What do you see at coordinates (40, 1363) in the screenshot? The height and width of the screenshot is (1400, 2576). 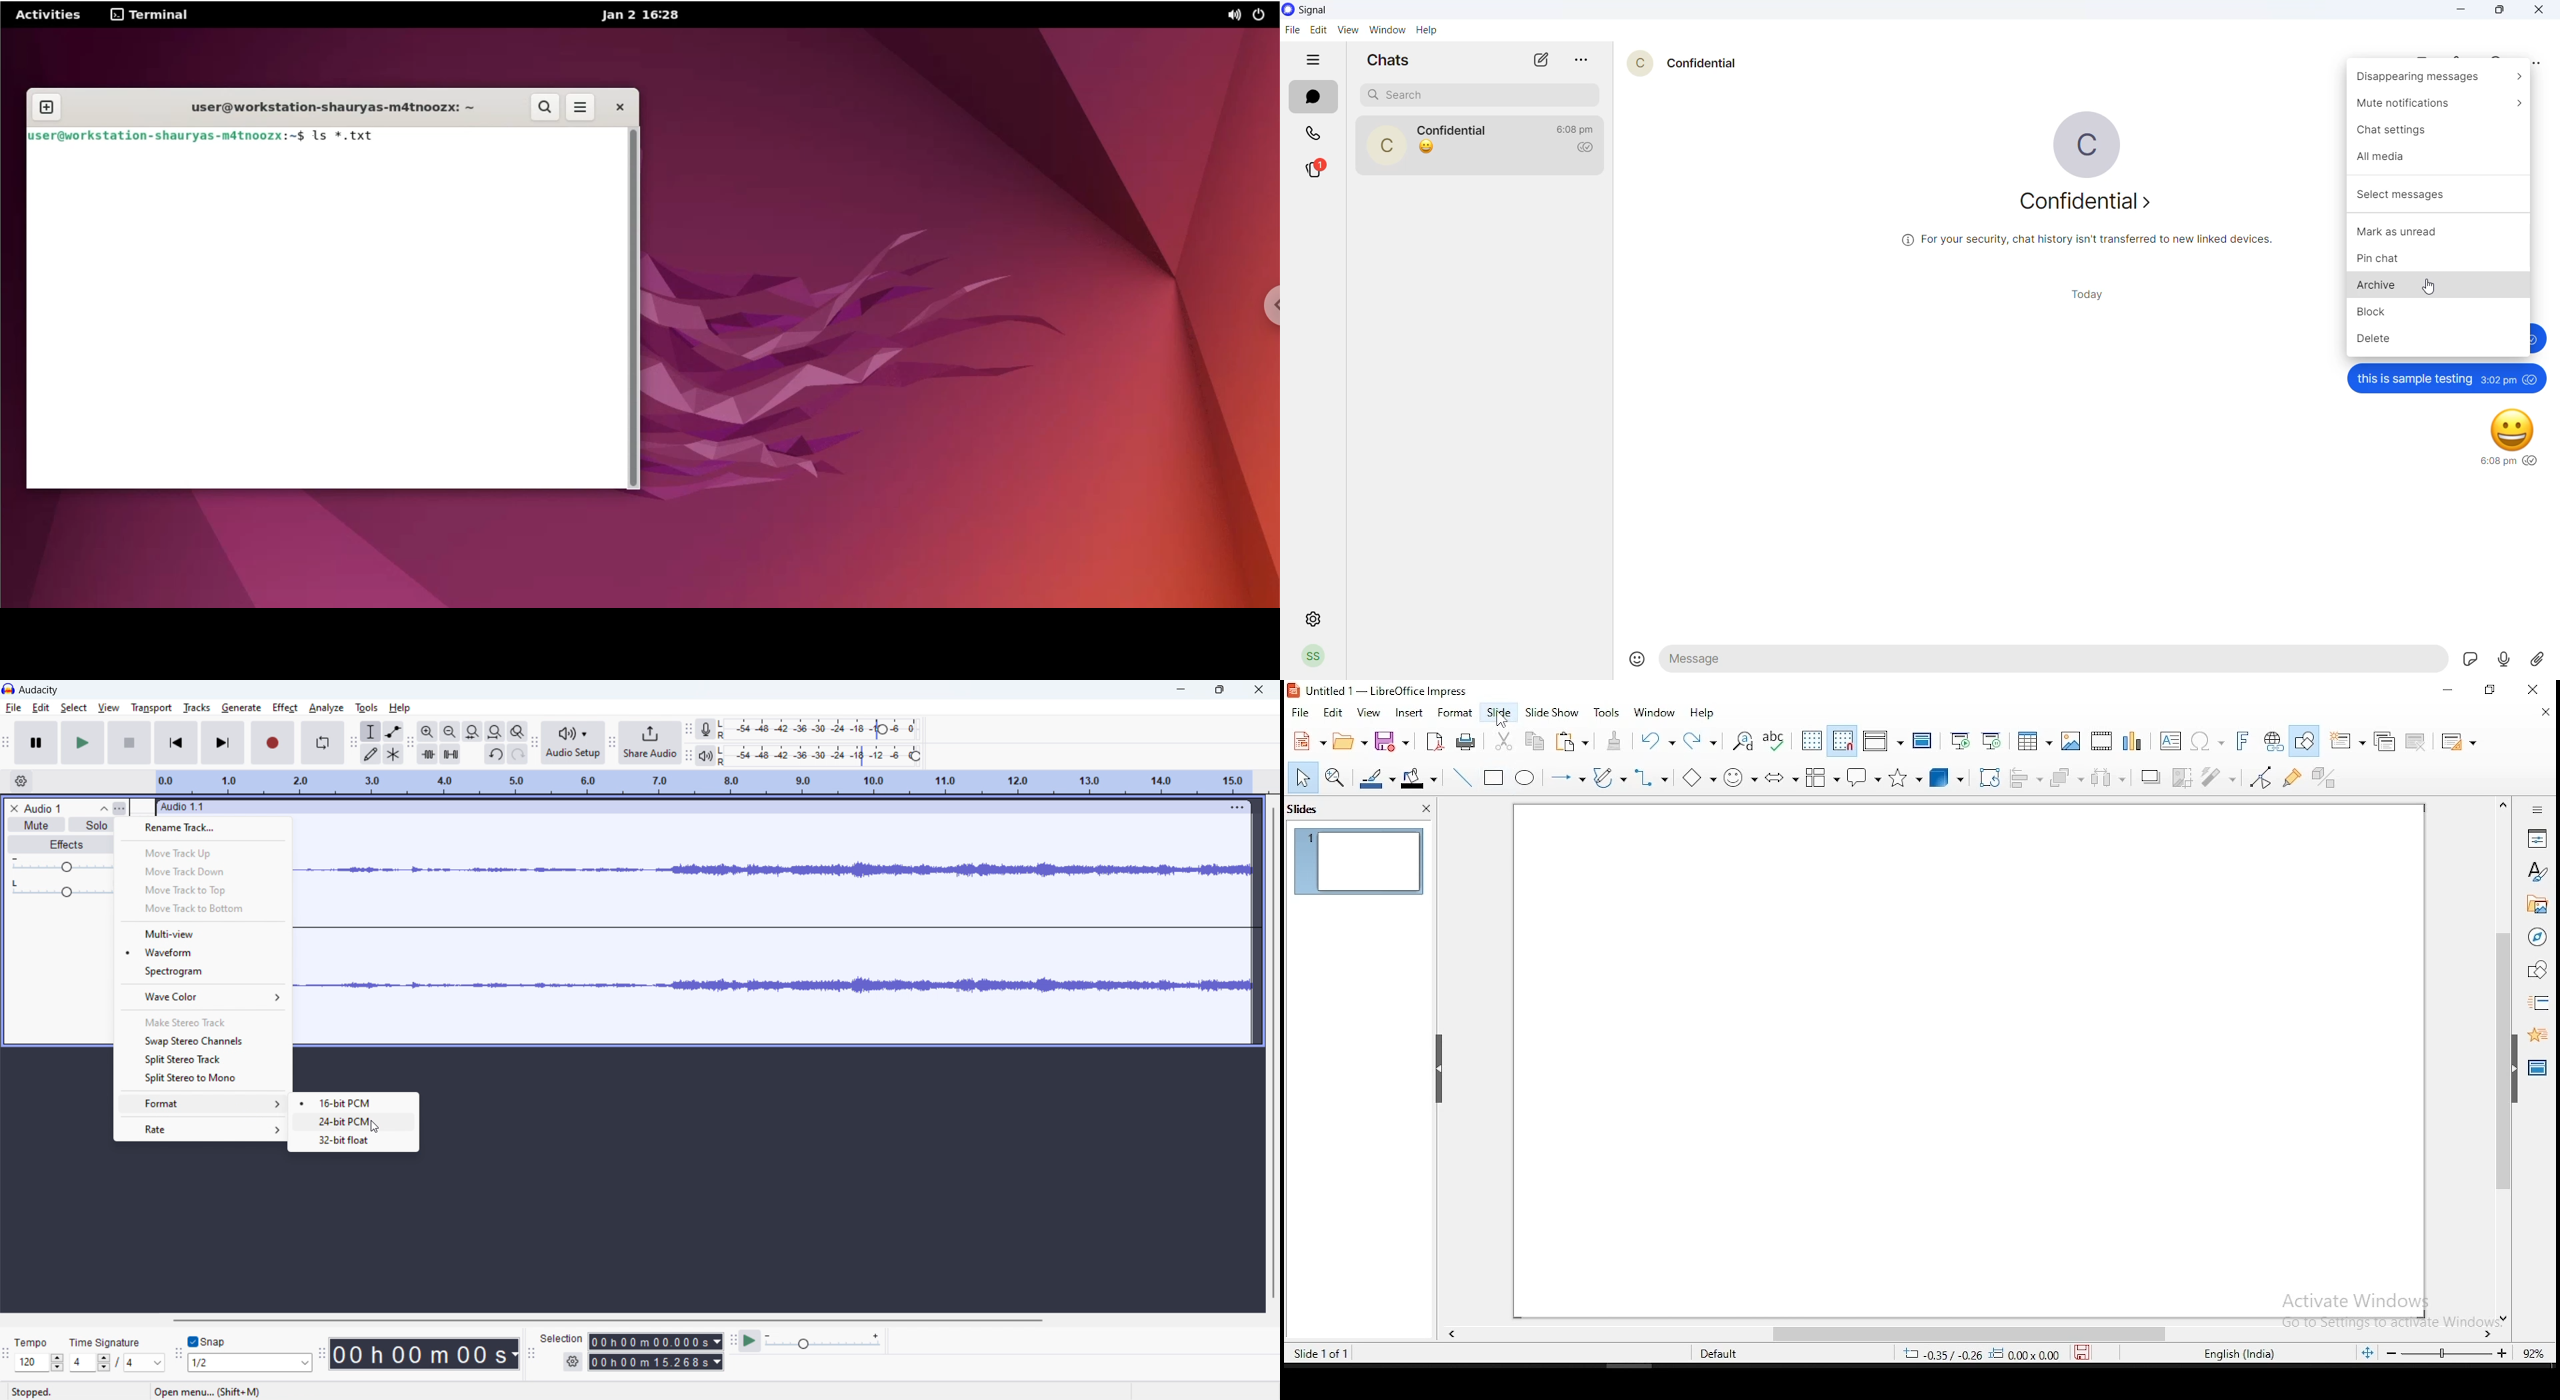 I see `set tempo` at bounding box center [40, 1363].